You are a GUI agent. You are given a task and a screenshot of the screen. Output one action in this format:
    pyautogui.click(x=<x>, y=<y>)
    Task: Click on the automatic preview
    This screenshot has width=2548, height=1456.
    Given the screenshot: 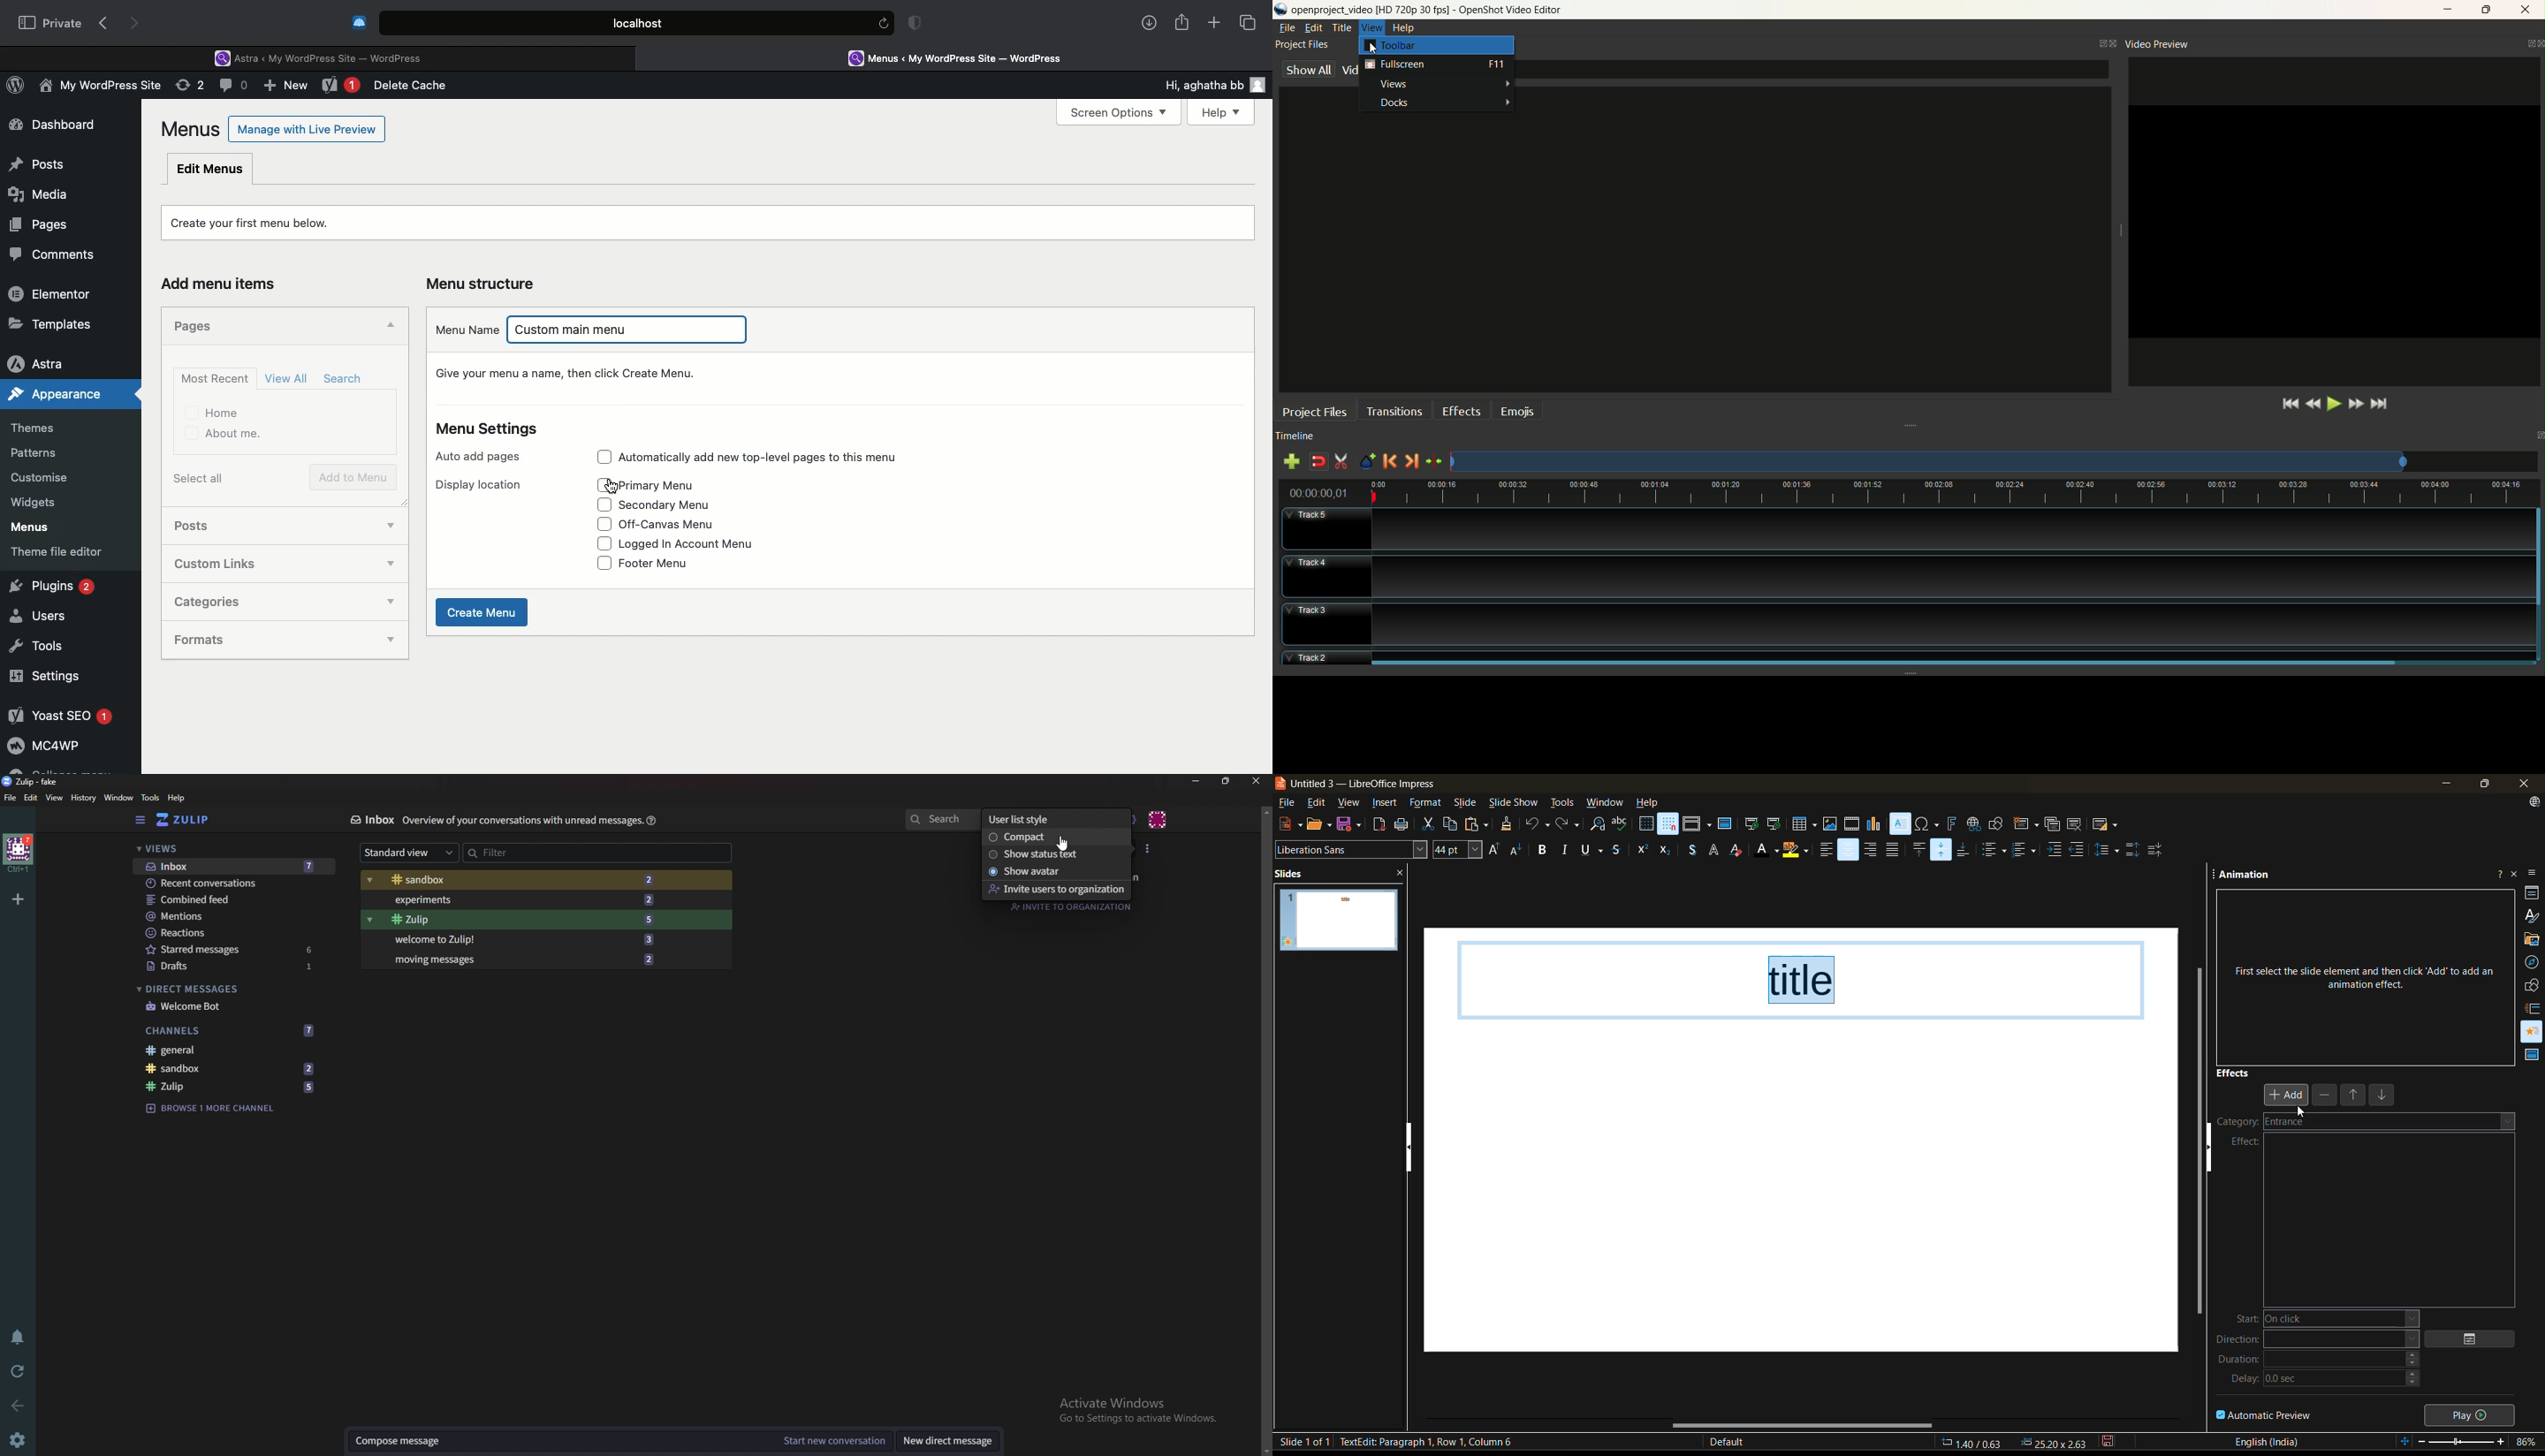 What is the action you would take?
    pyautogui.click(x=2265, y=1415)
    